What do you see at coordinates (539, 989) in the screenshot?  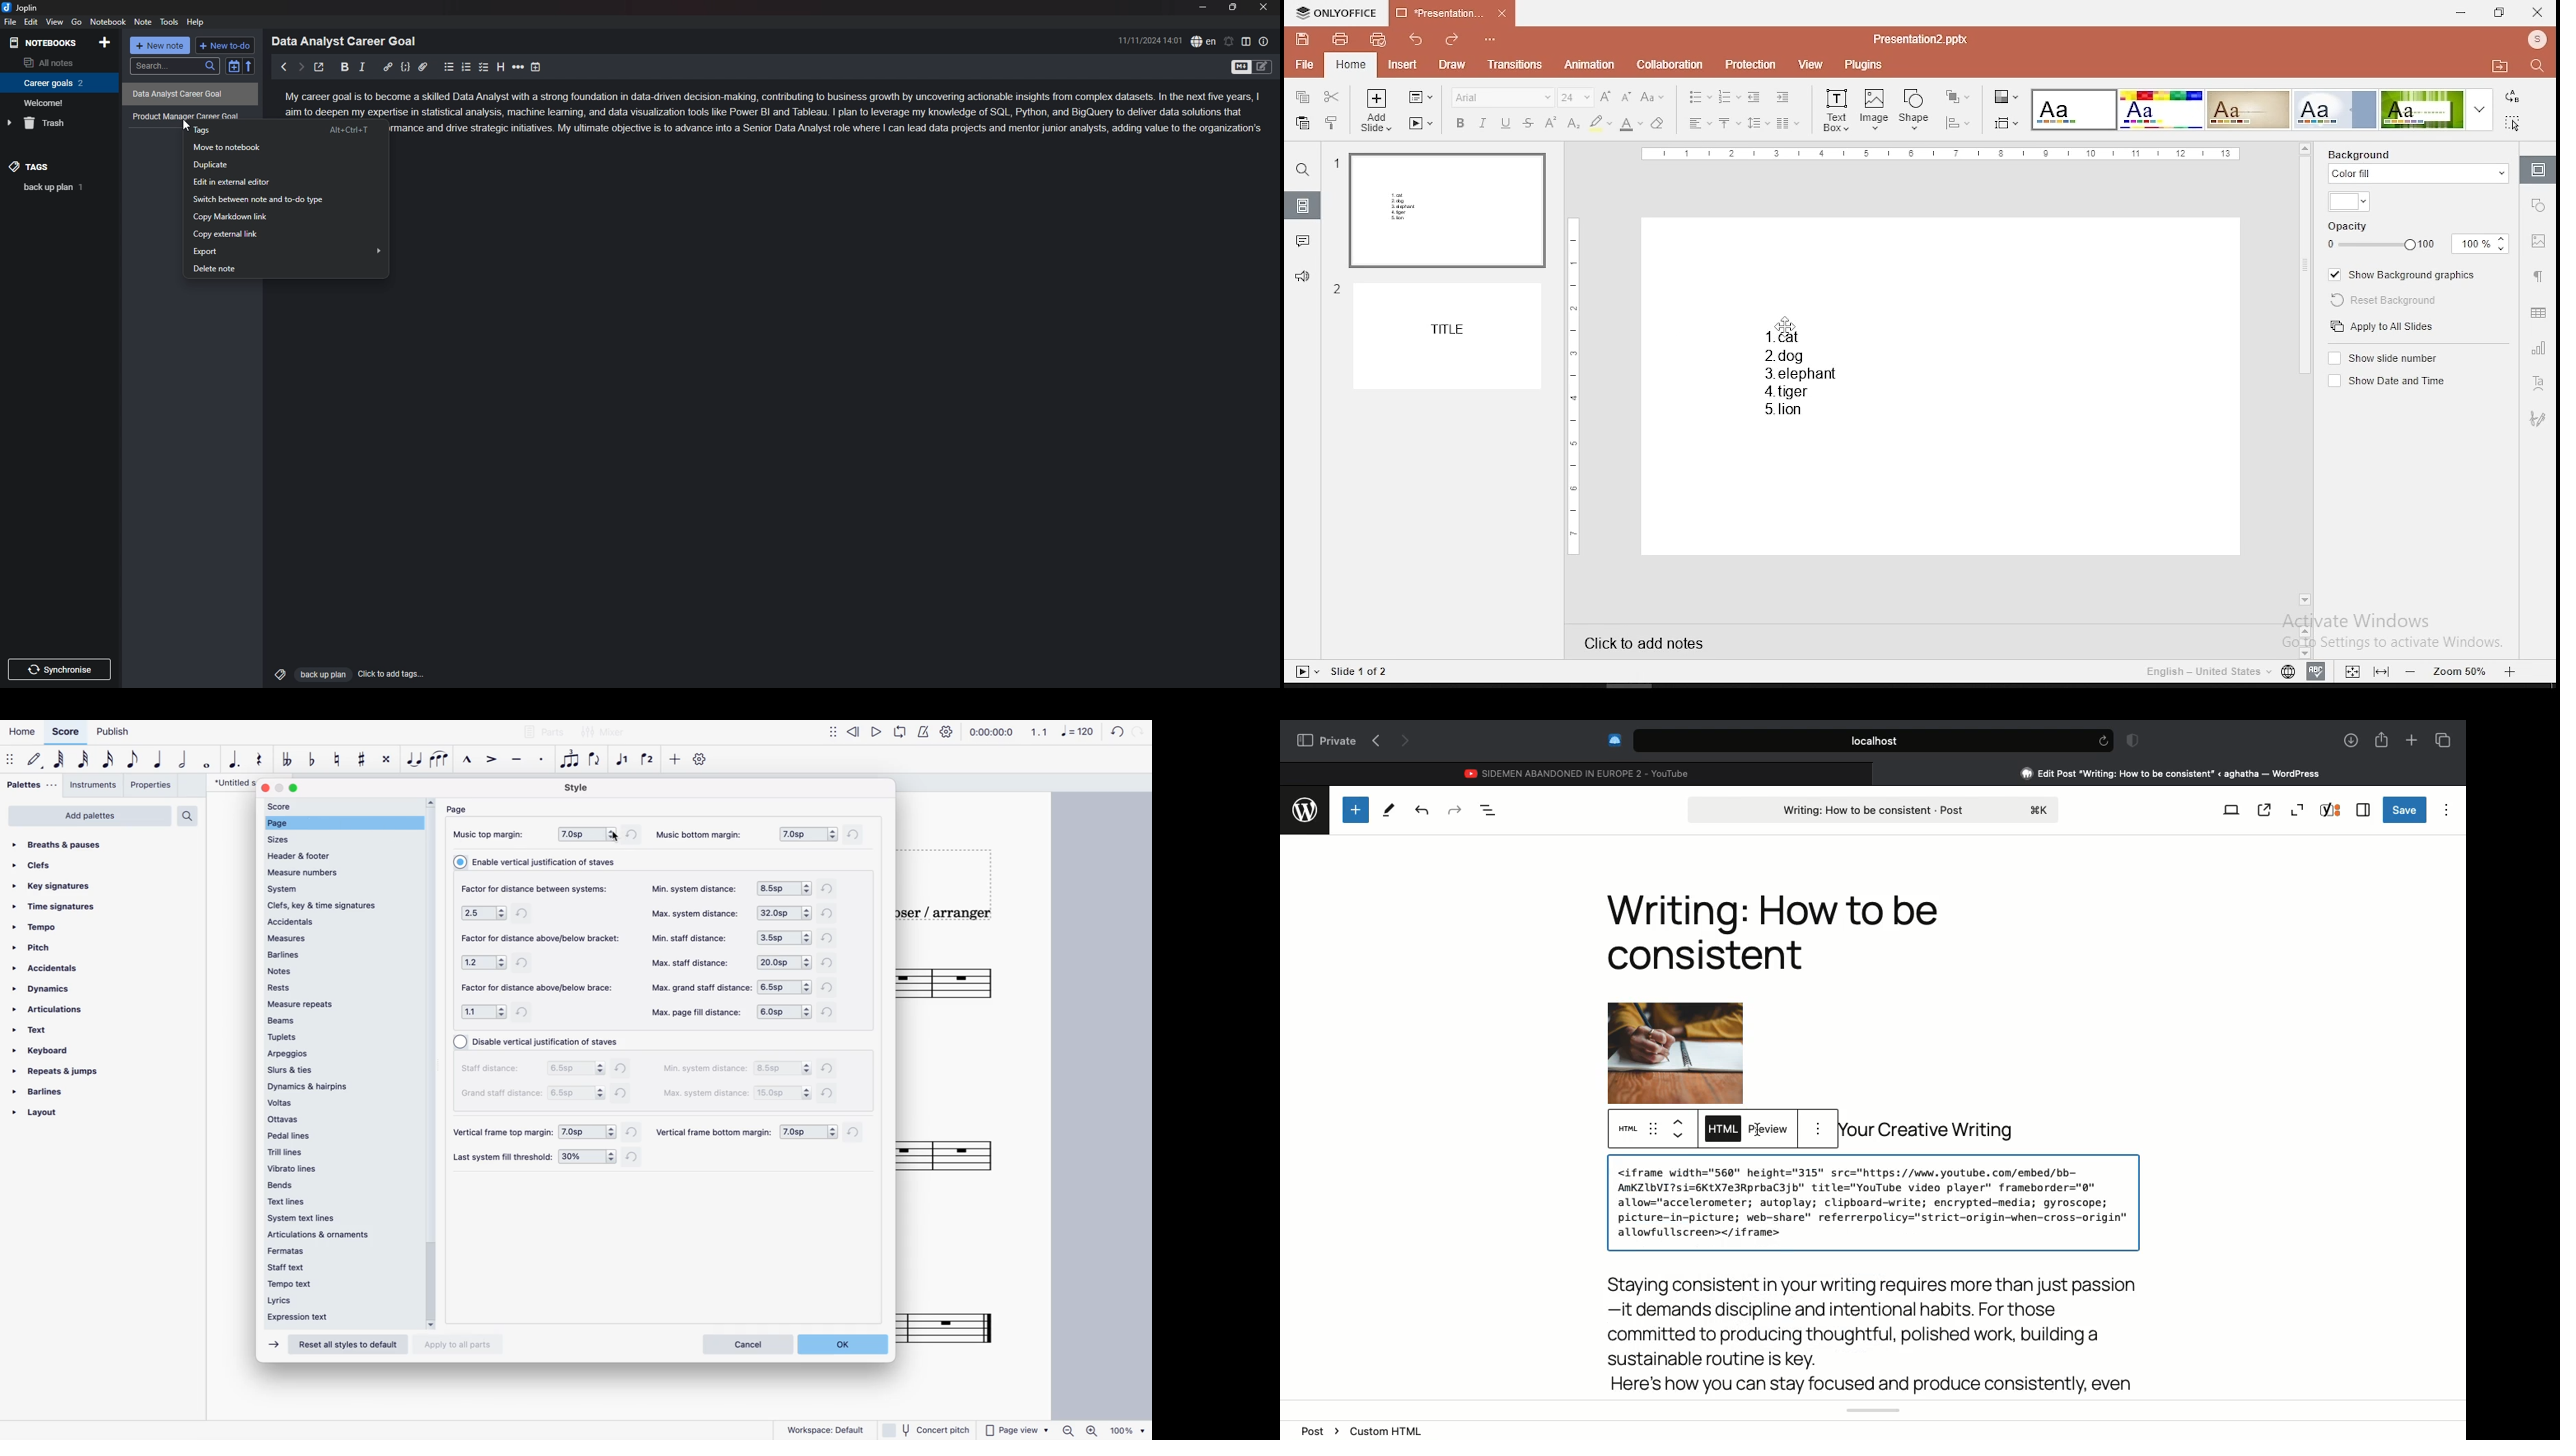 I see `factor for distance` at bounding box center [539, 989].